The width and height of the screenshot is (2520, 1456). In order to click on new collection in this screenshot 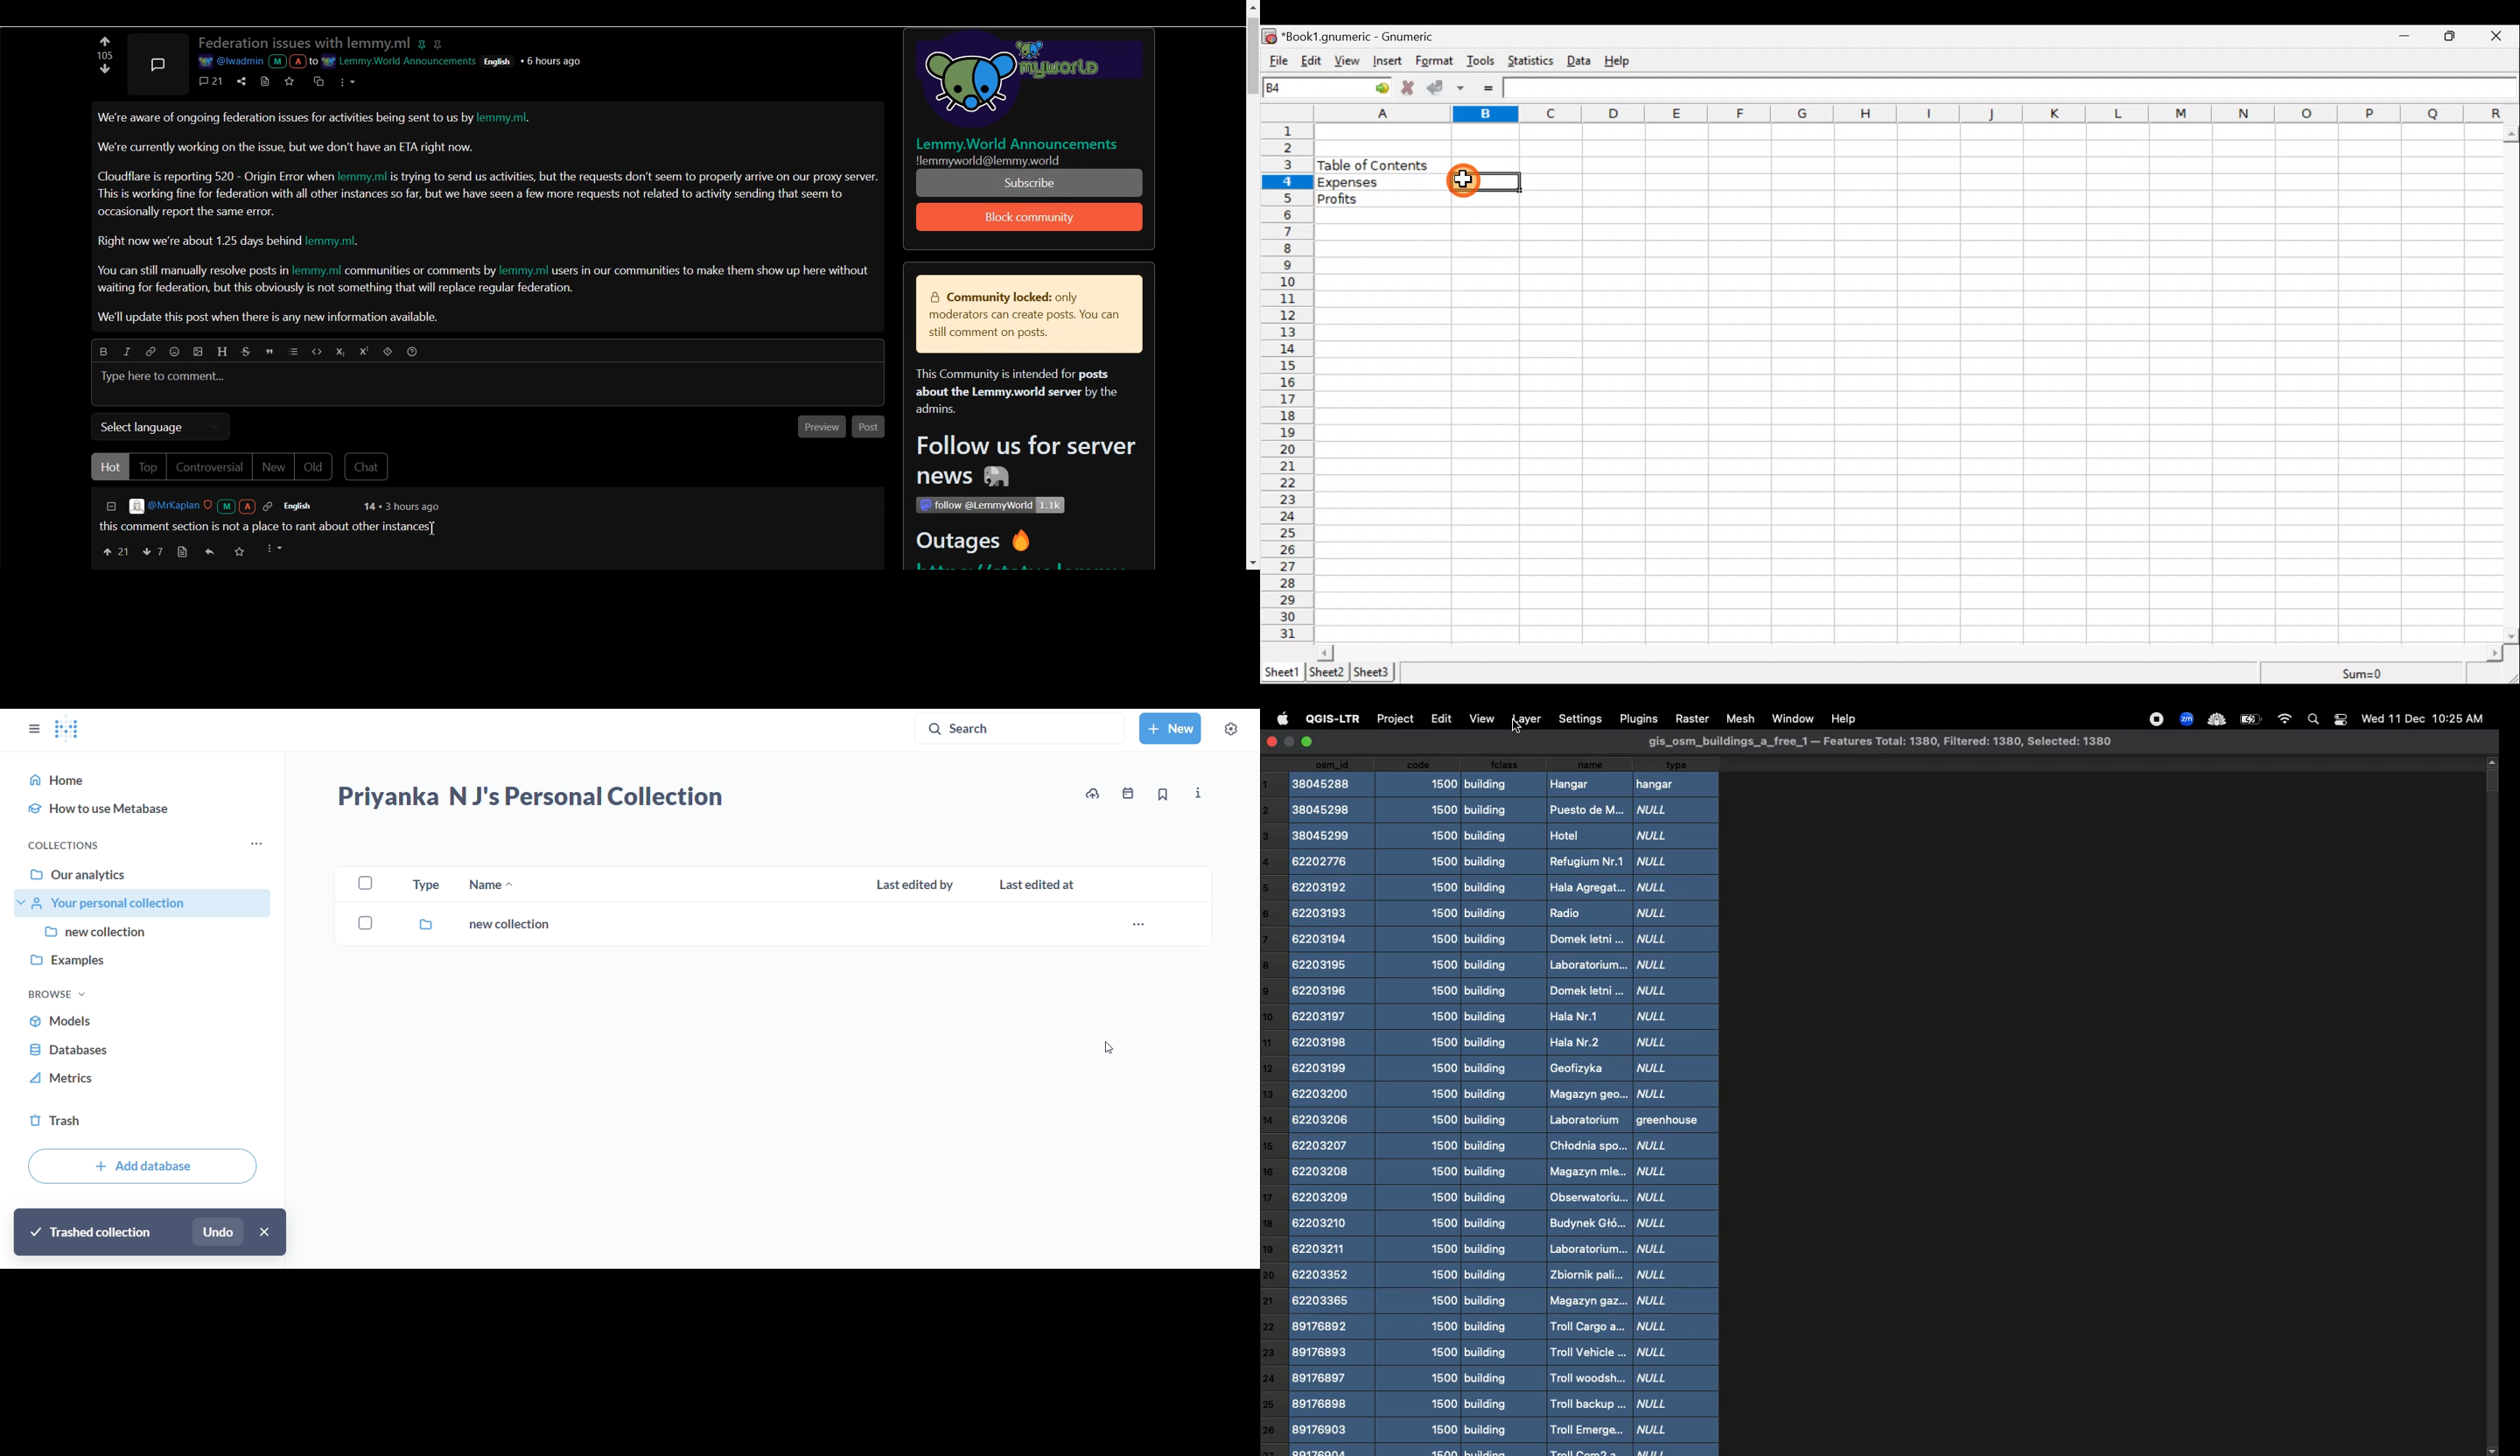, I will do `click(455, 925)`.